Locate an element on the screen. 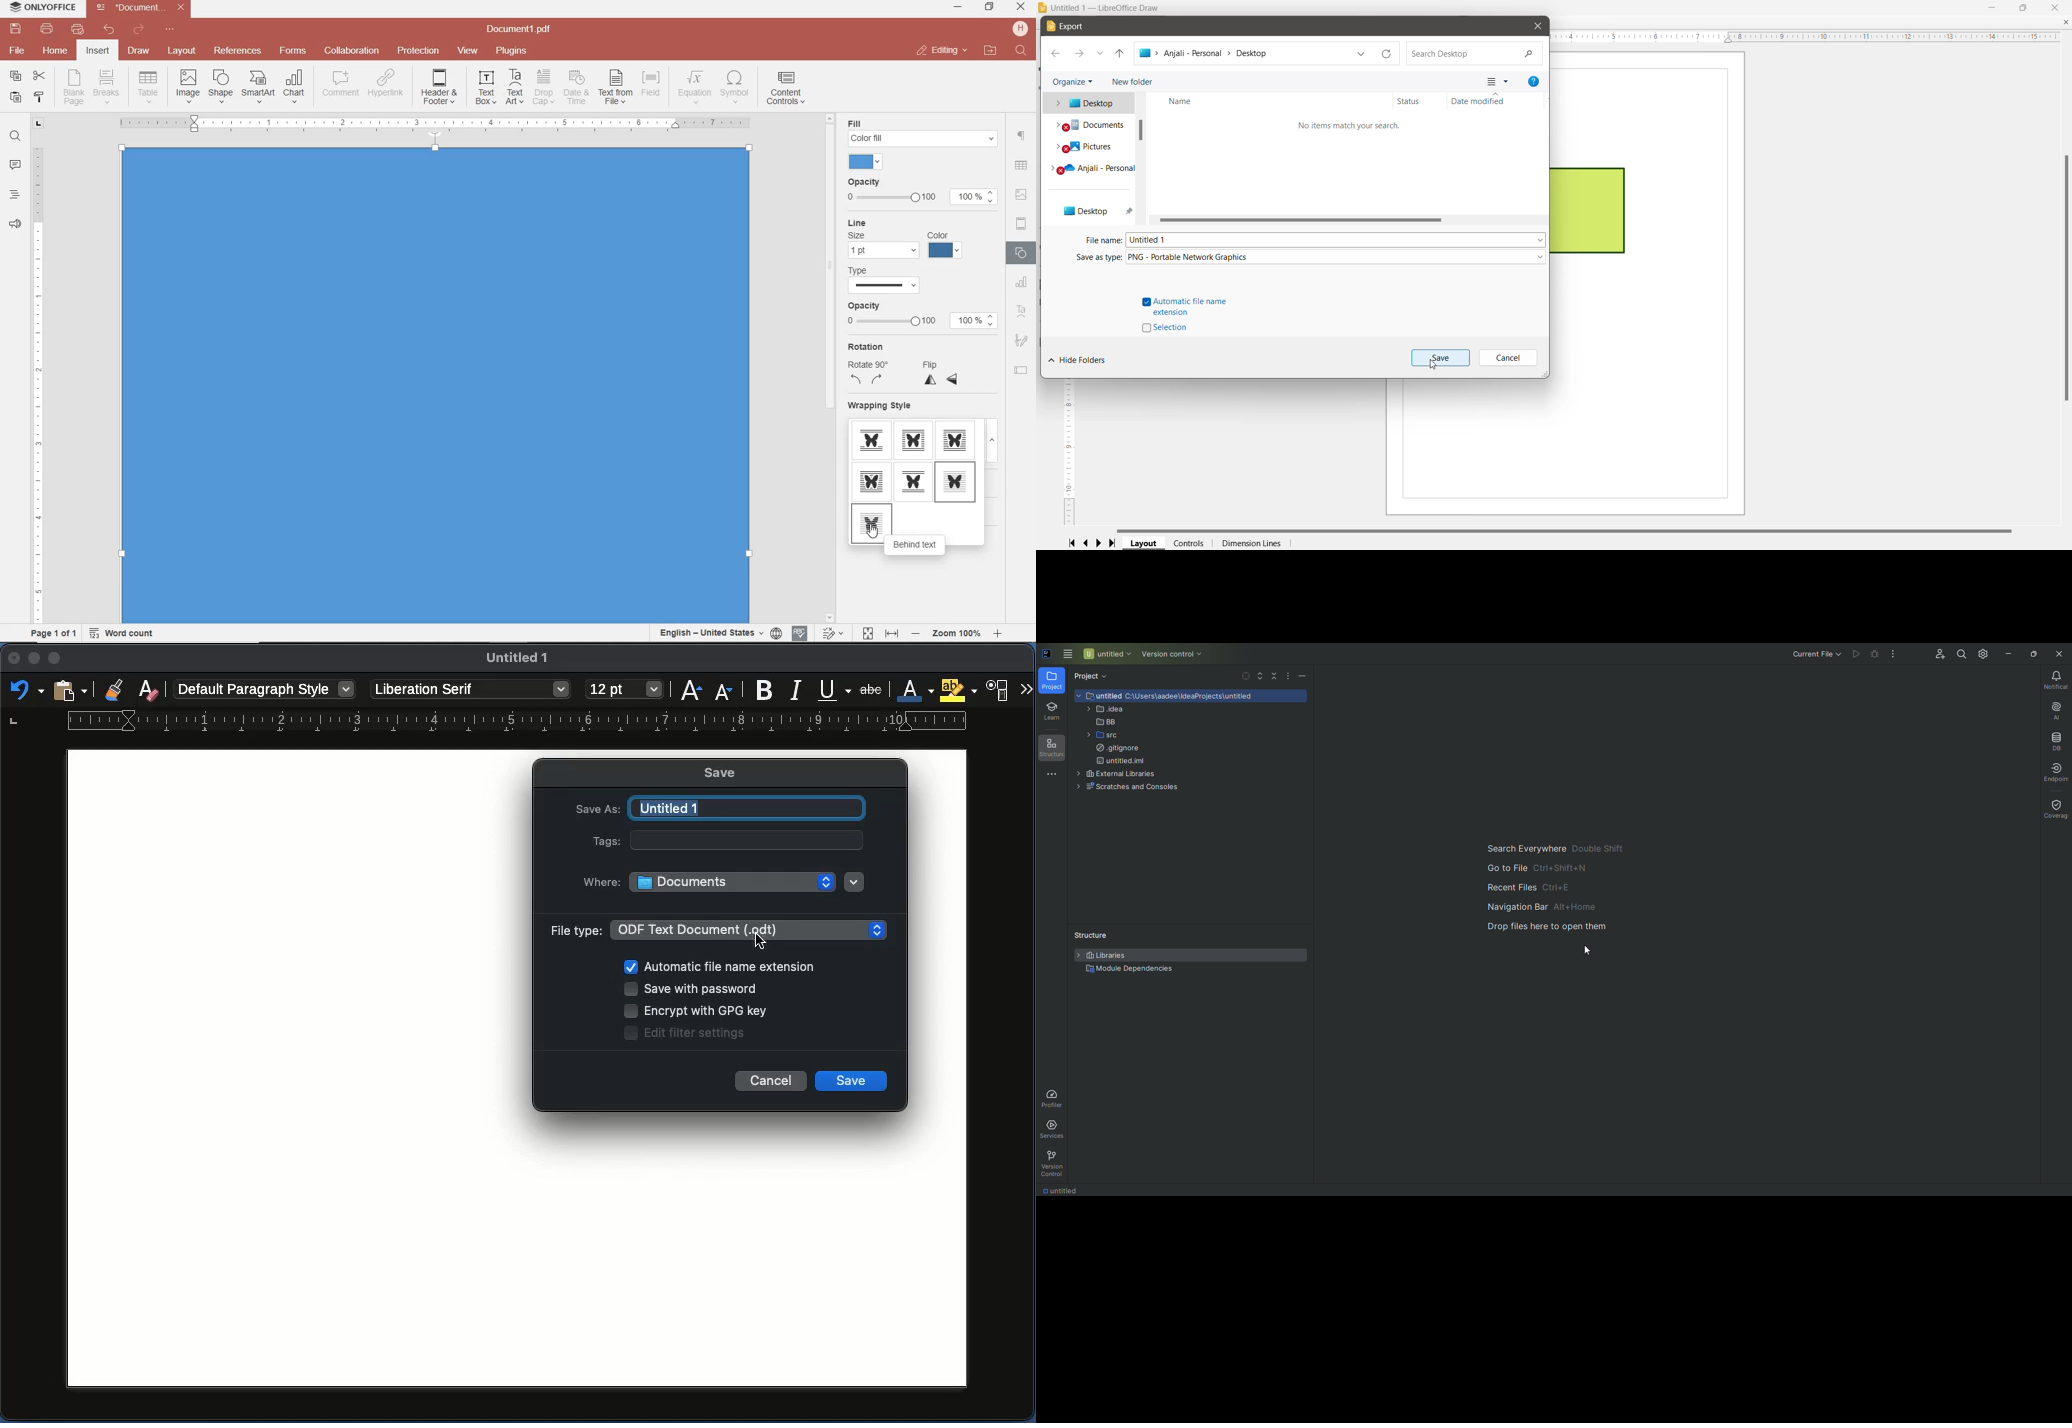 This screenshot has height=1428, width=2072. Edit filter settings is located at coordinates (686, 1034).